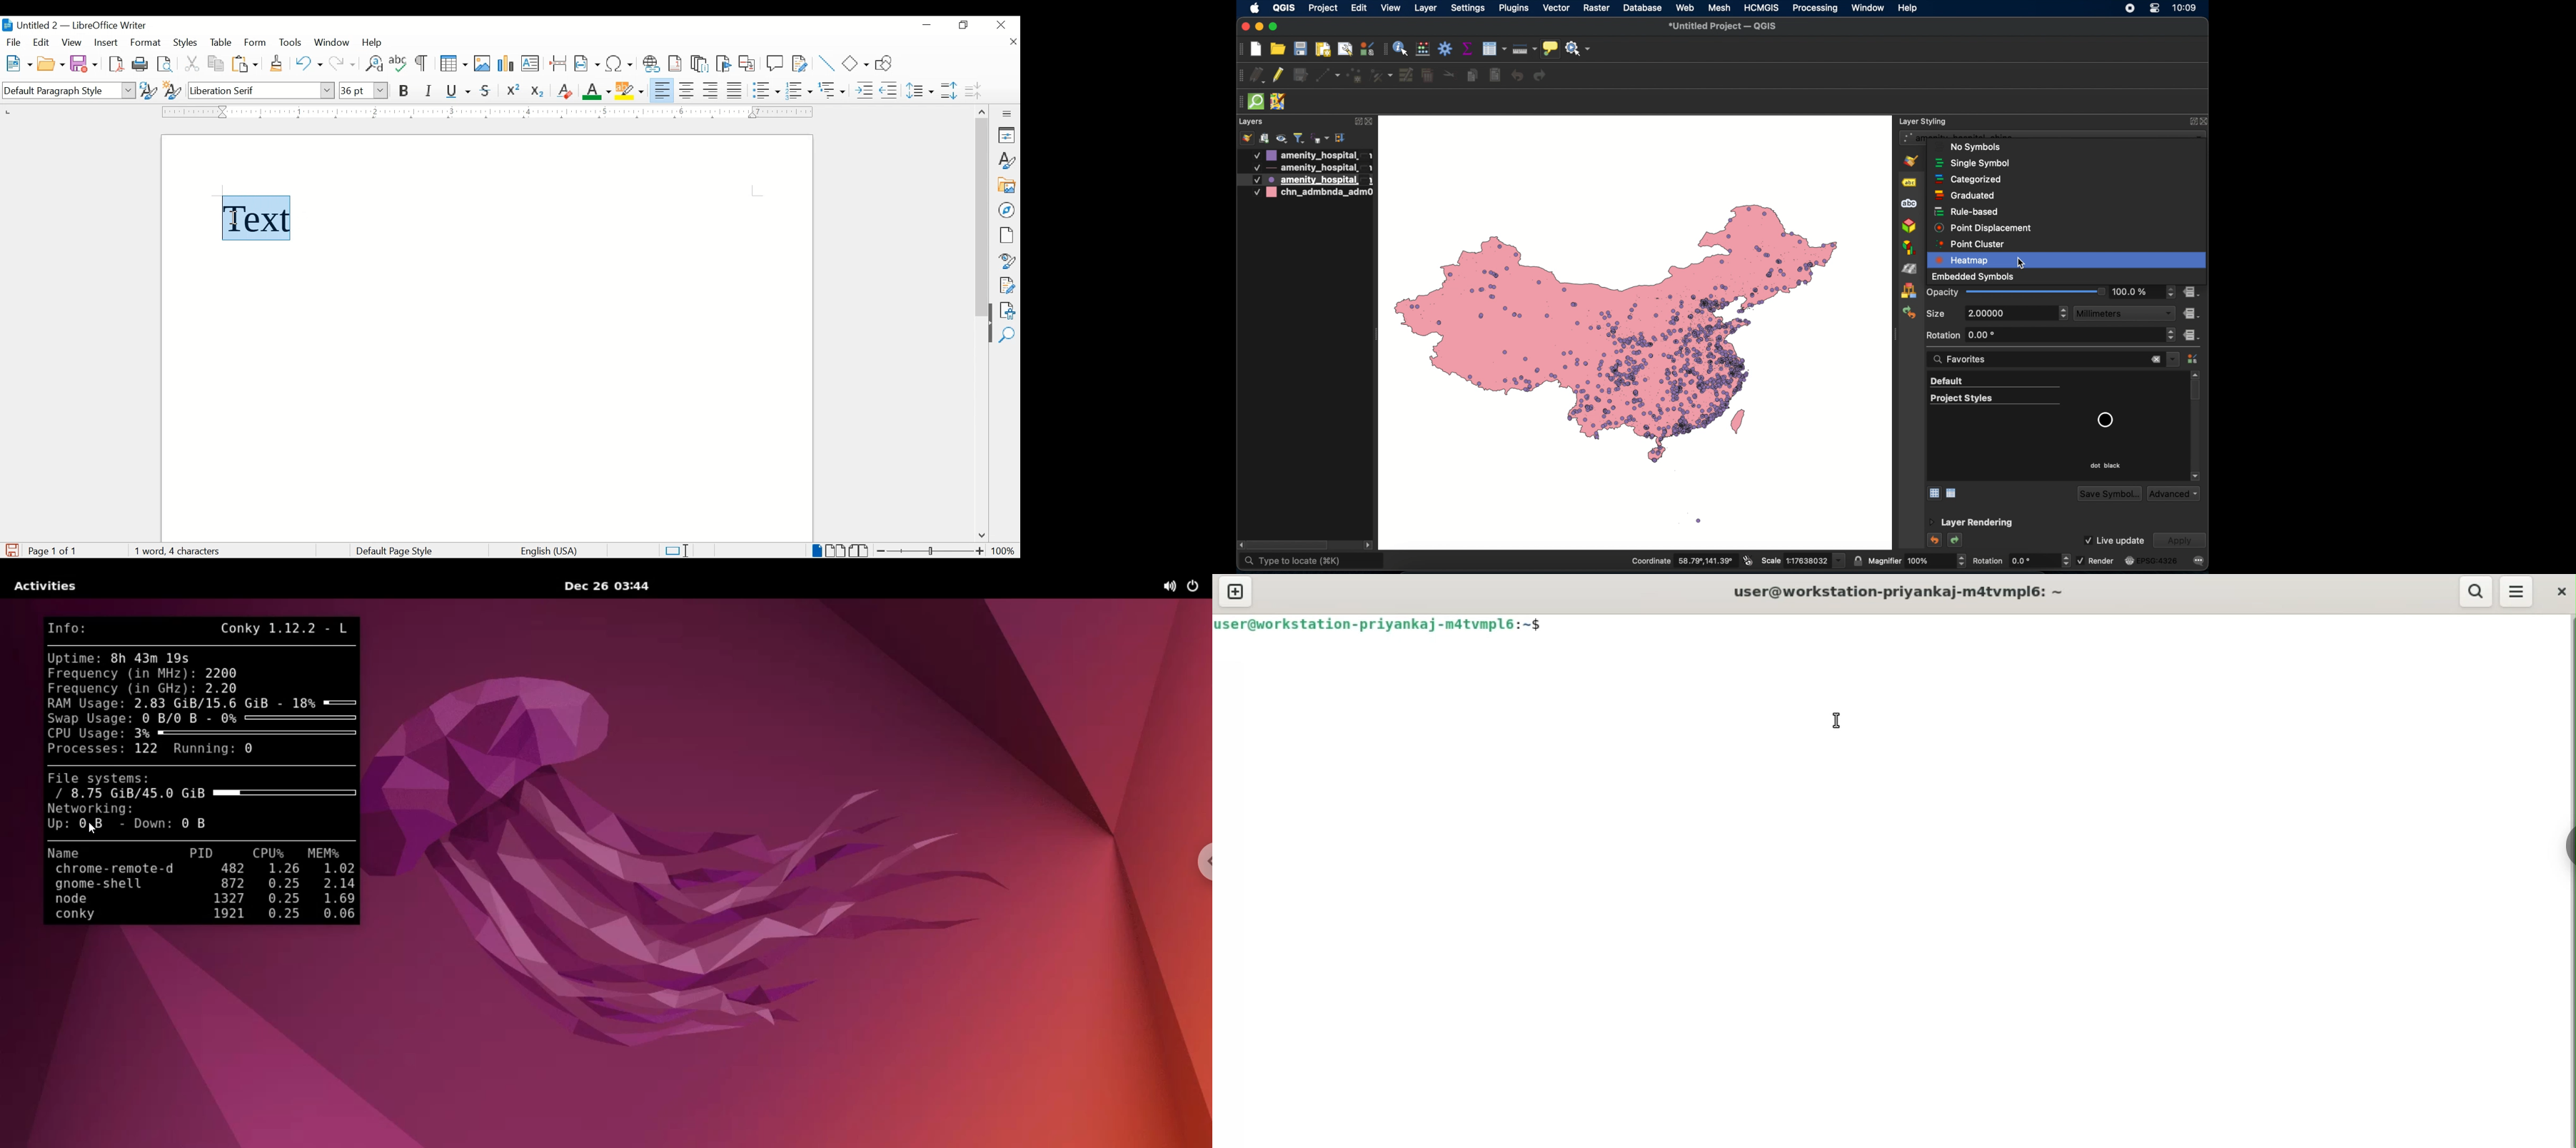  What do you see at coordinates (800, 63) in the screenshot?
I see `show track changes functions` at bounding box center [800, 63].